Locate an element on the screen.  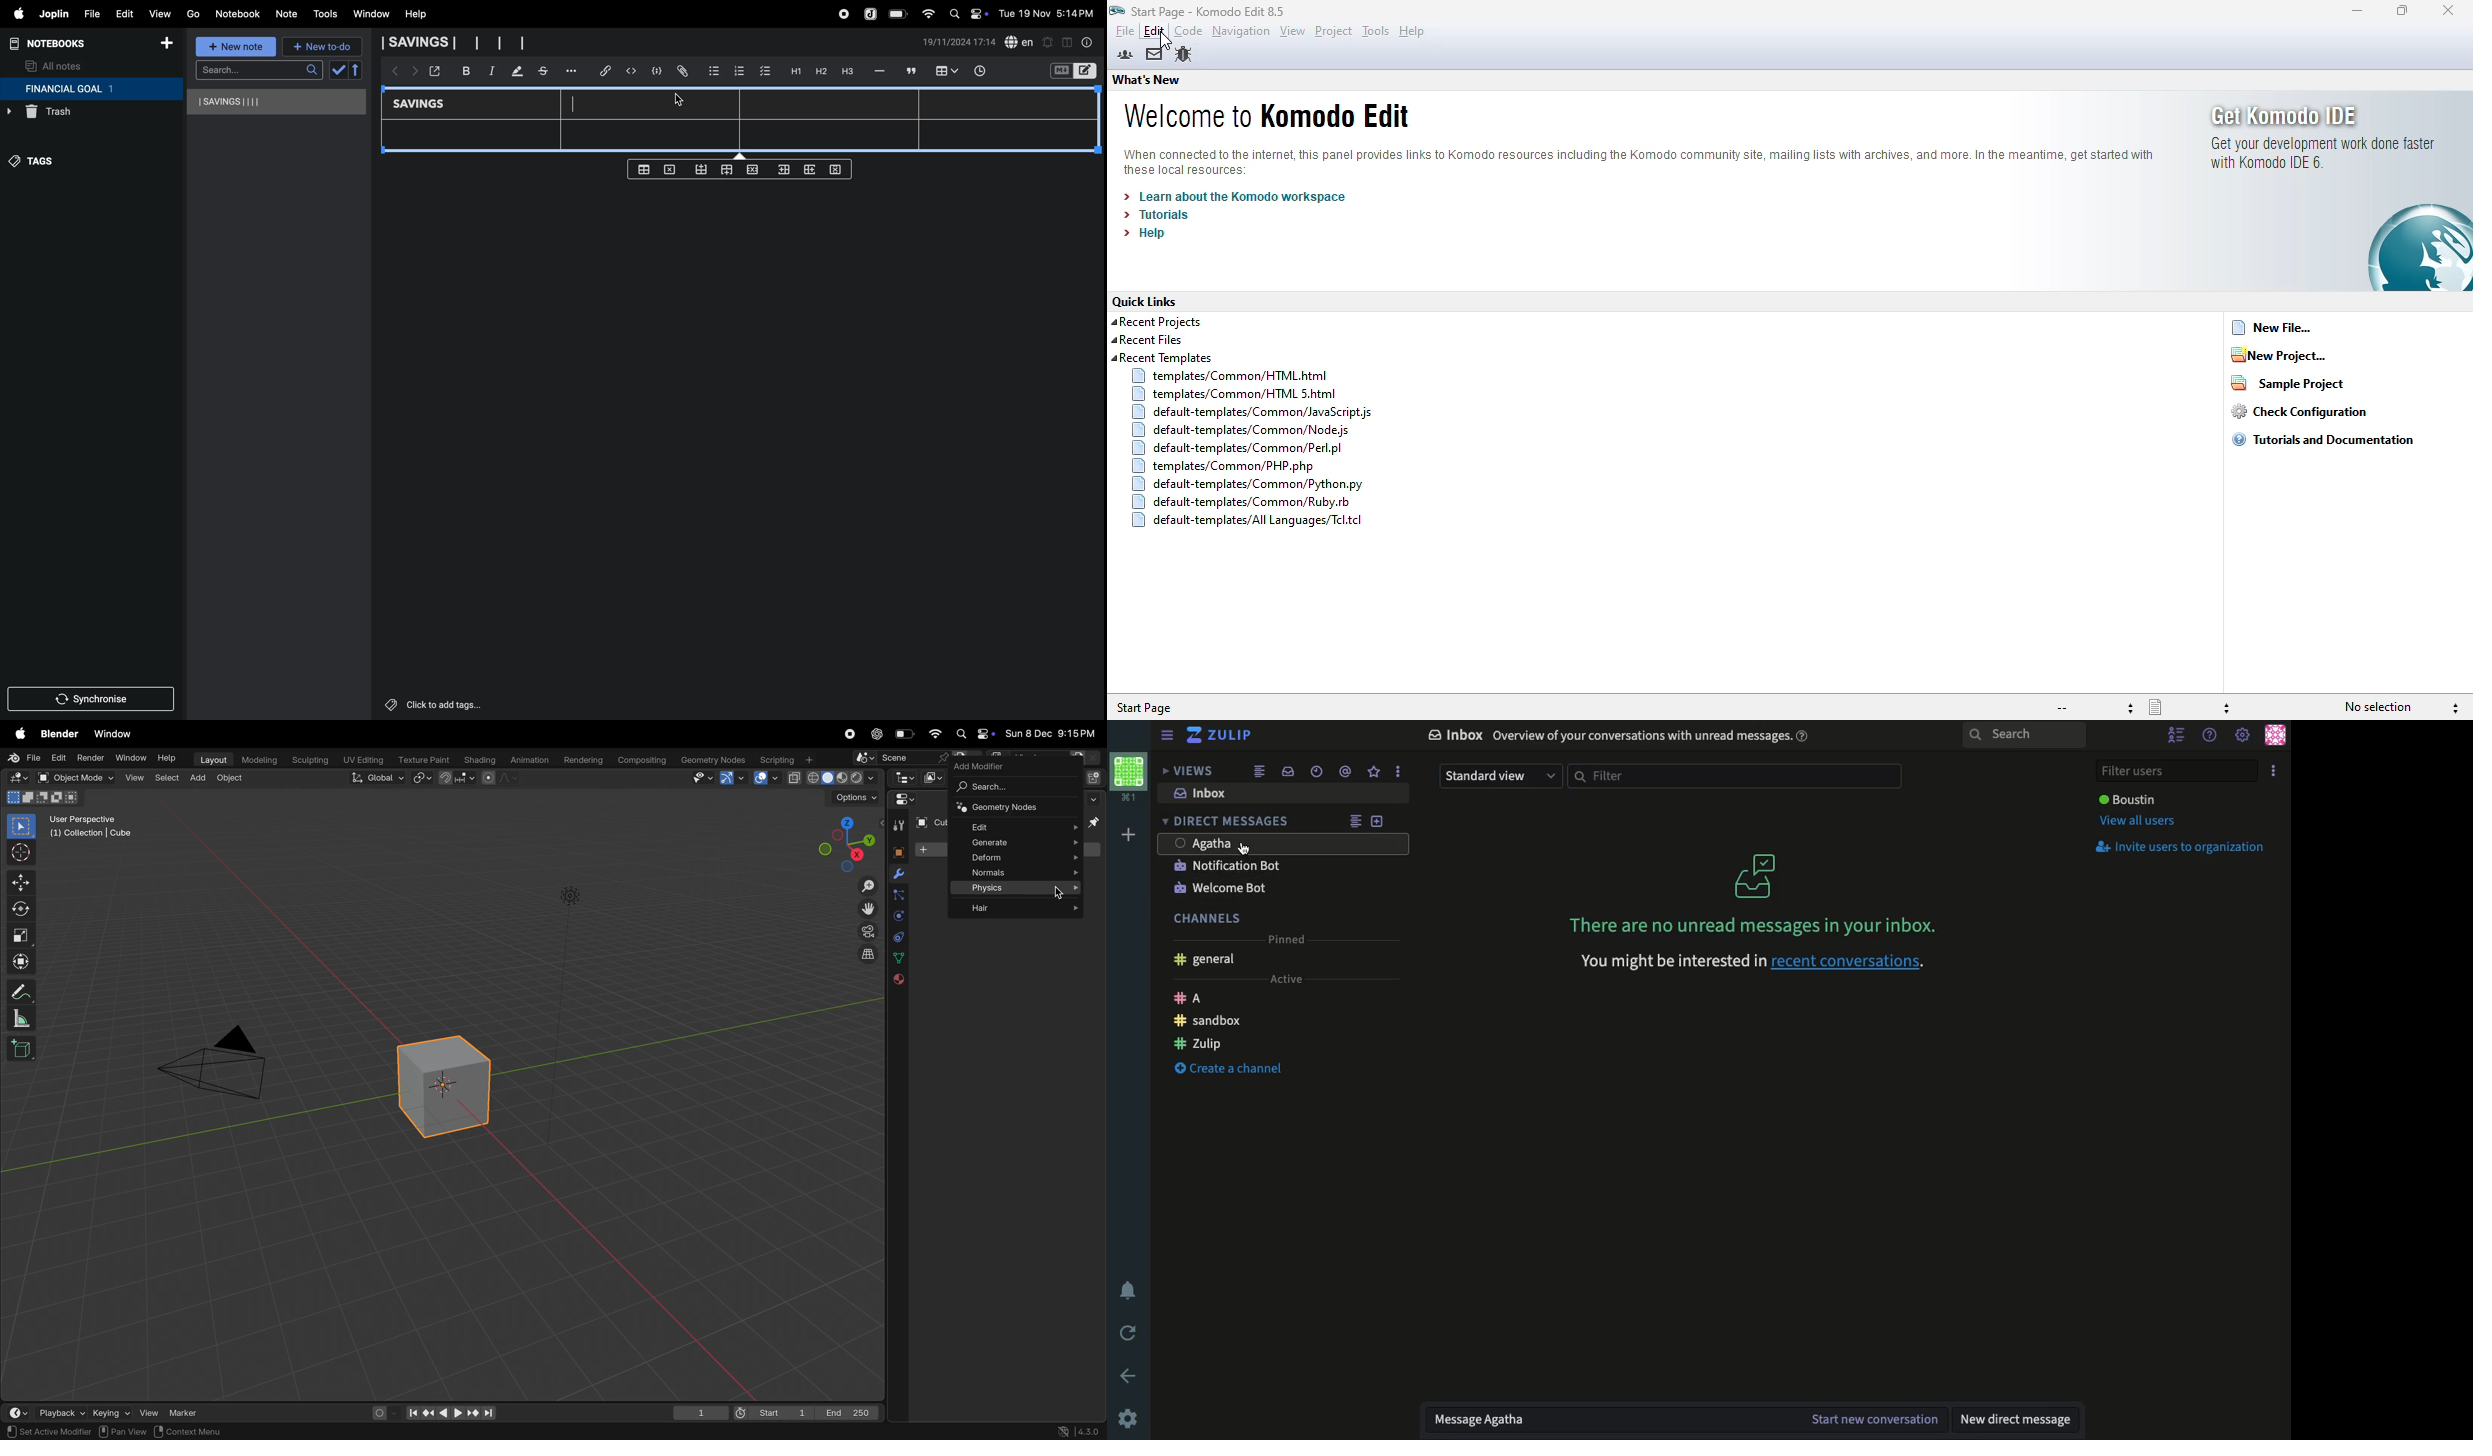
comment is located at coordinates (910, 70).